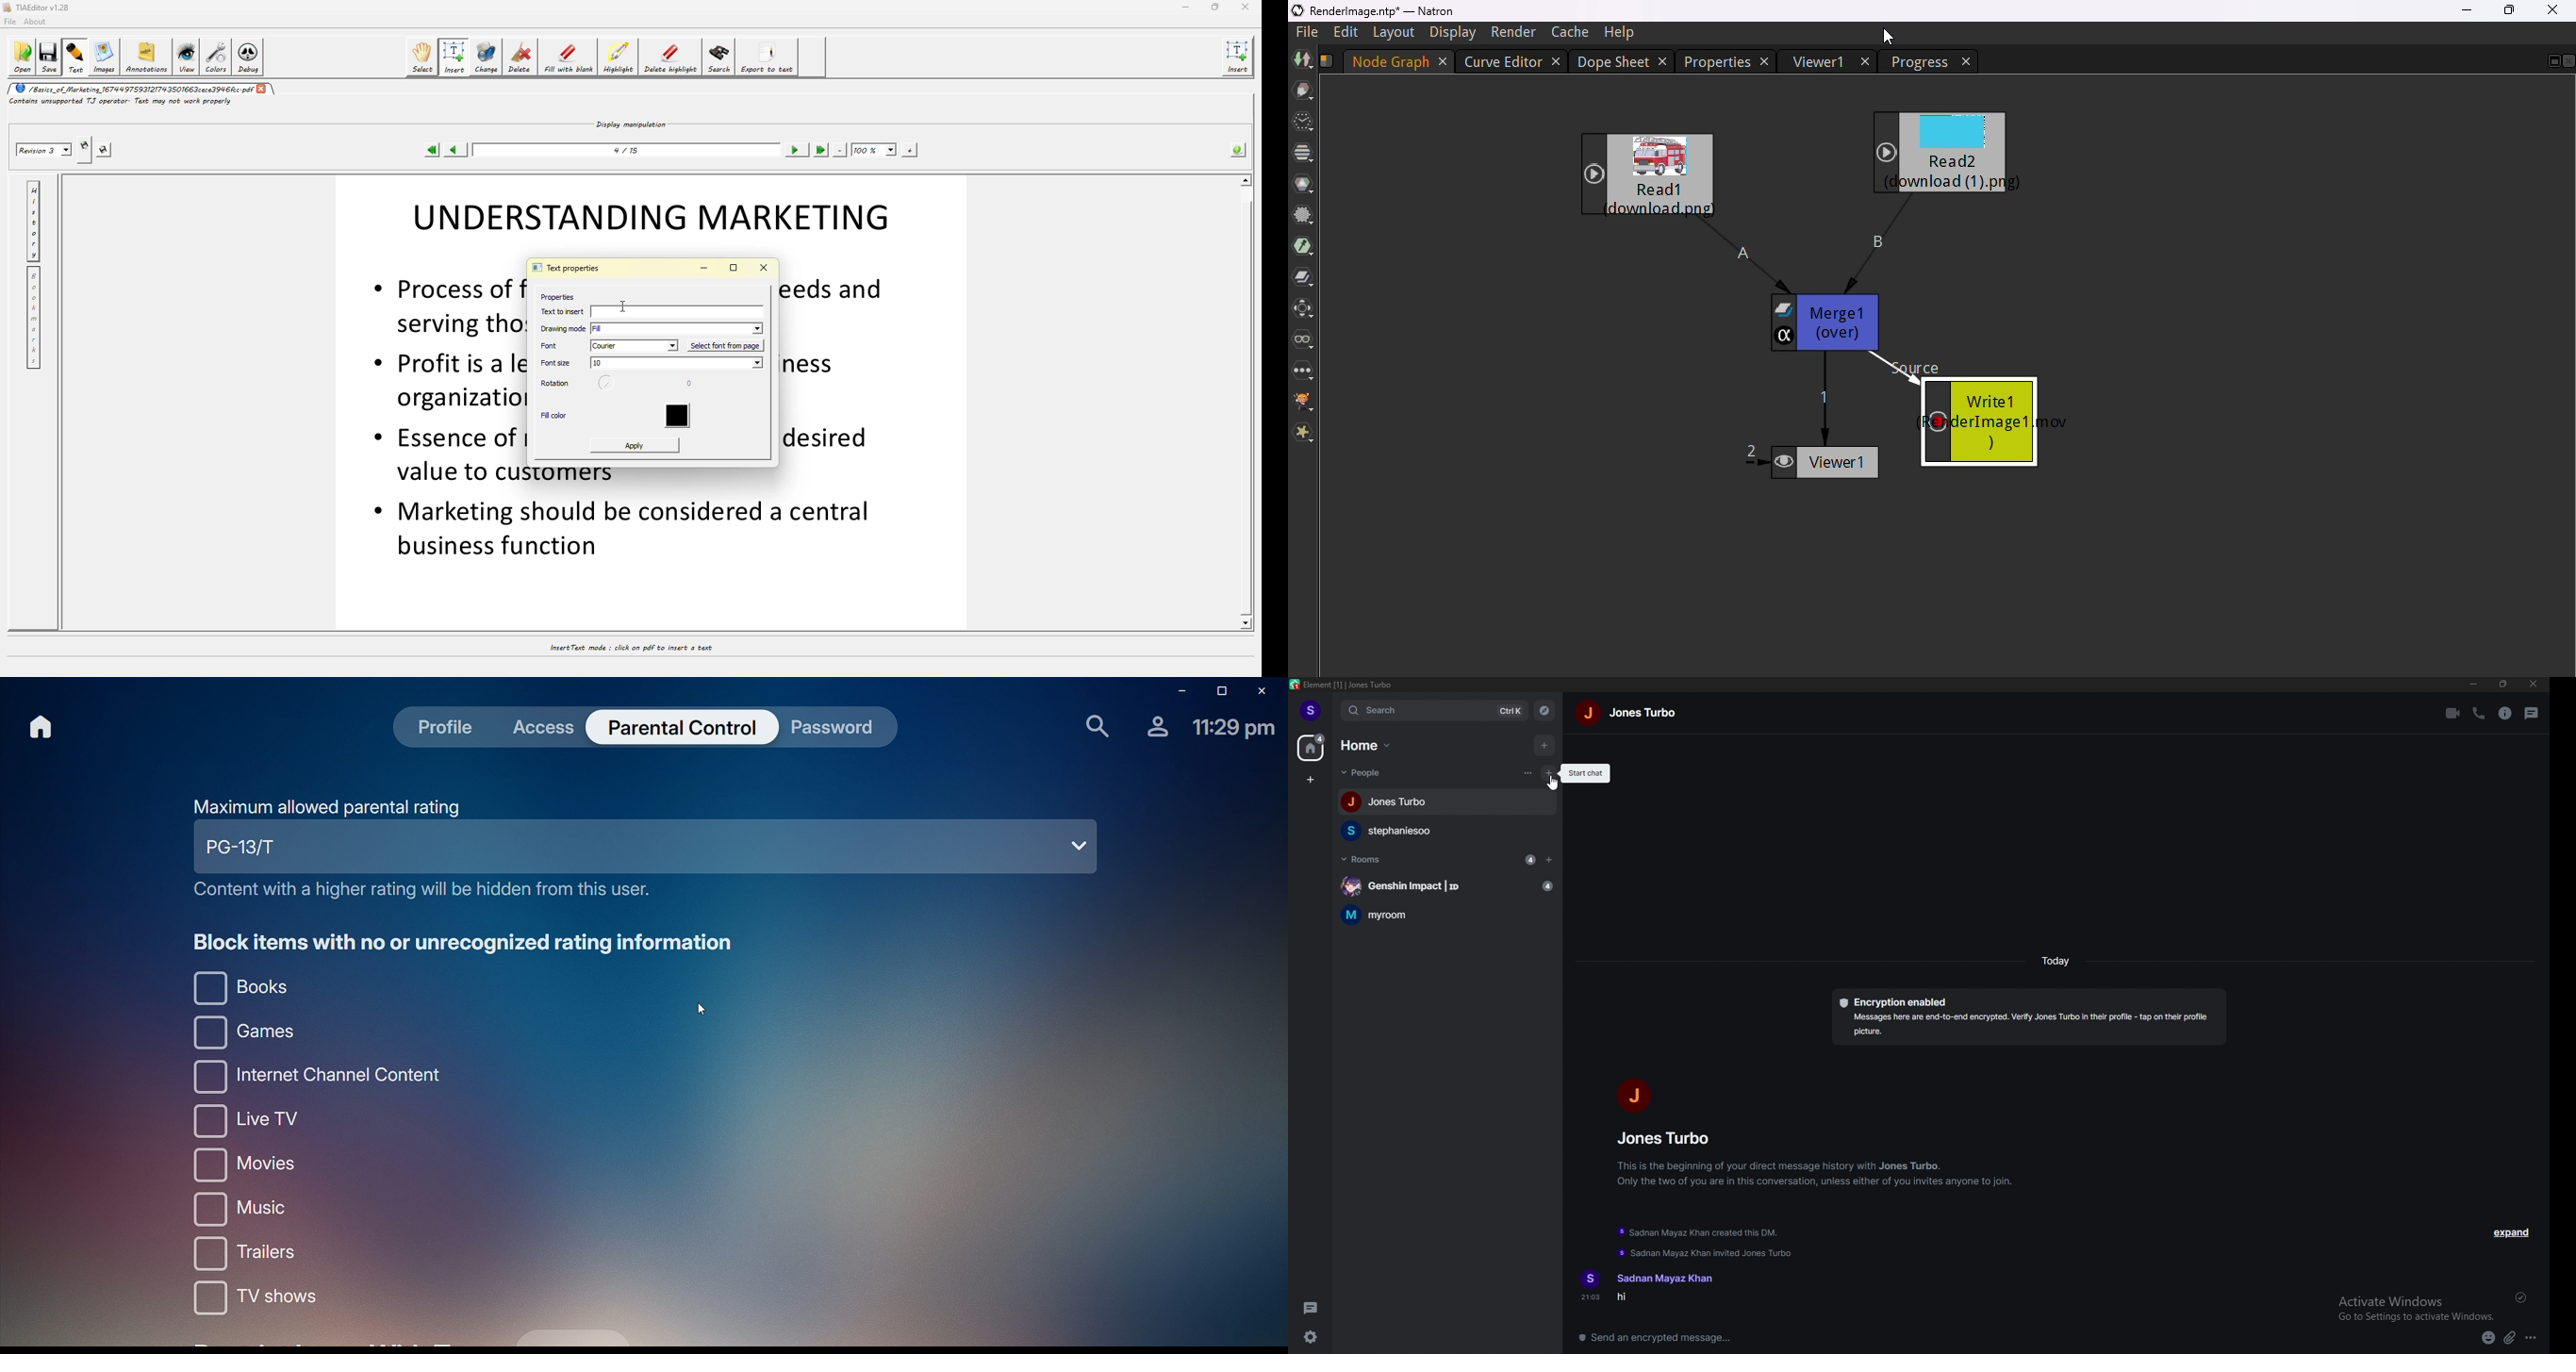 The width and height of the screenshot is (2576, 1372). I want to click on j, so click(1634, 1096).